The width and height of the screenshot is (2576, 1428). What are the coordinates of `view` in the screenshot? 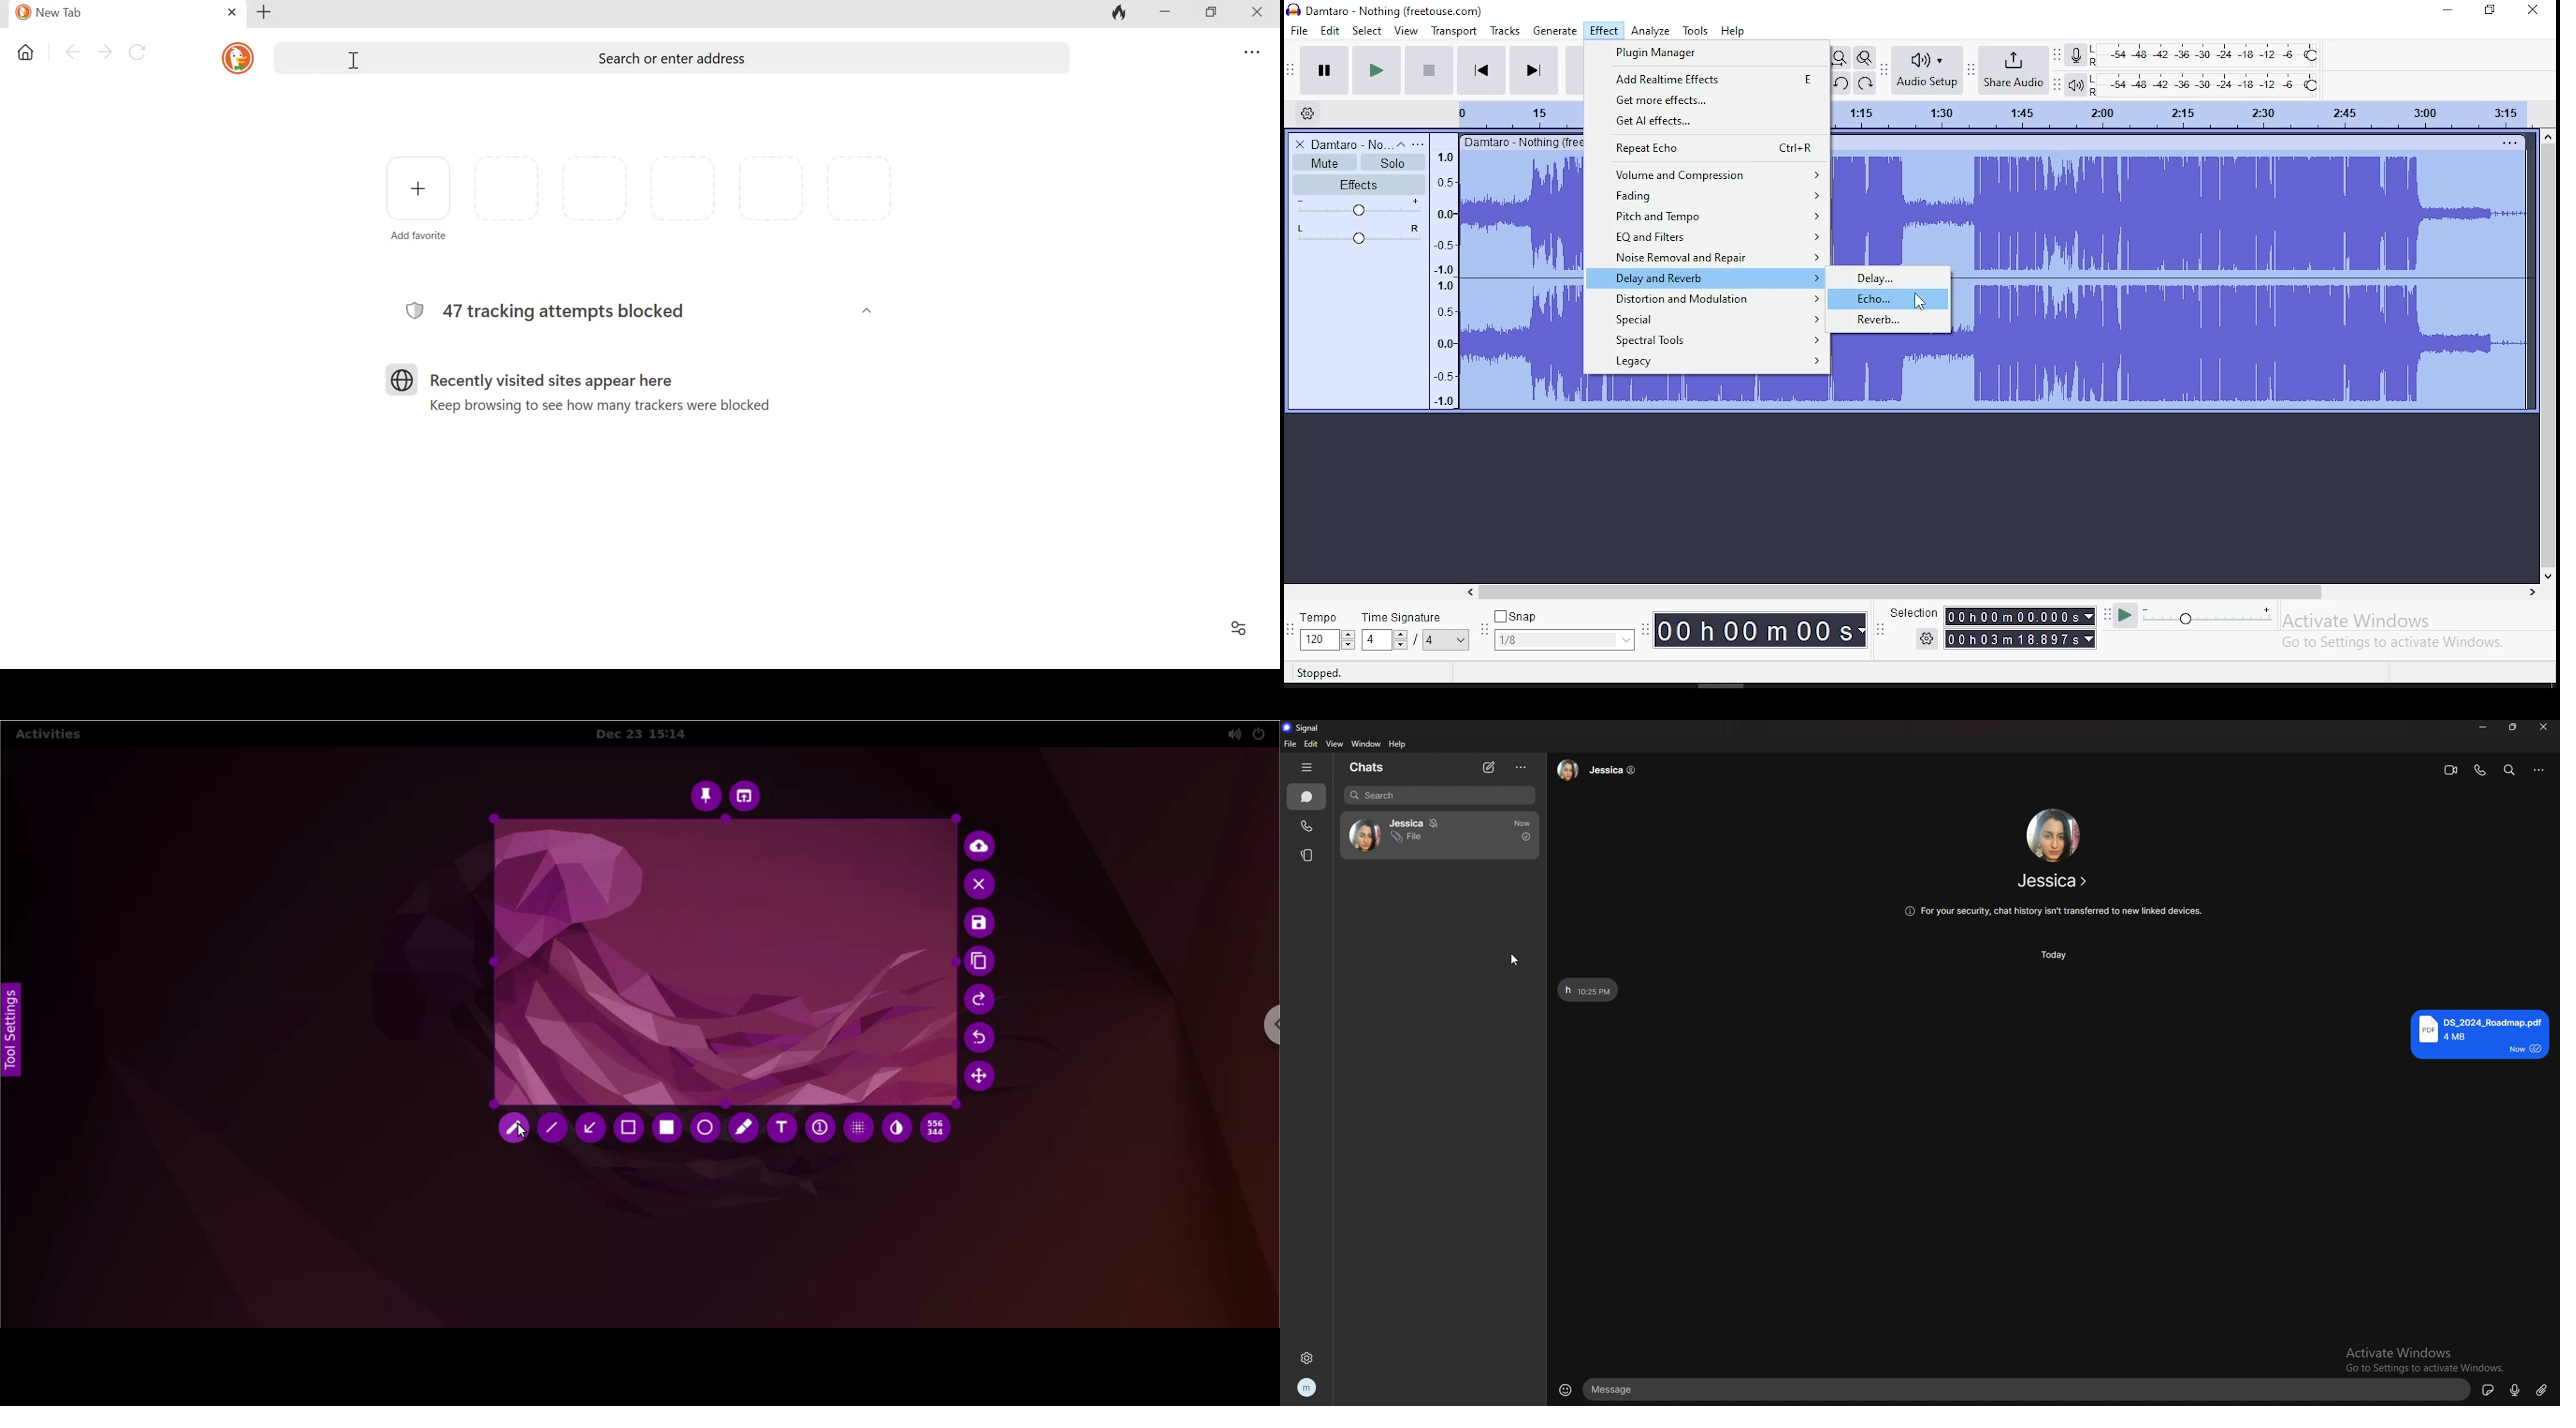 It's located at (1406, 30).